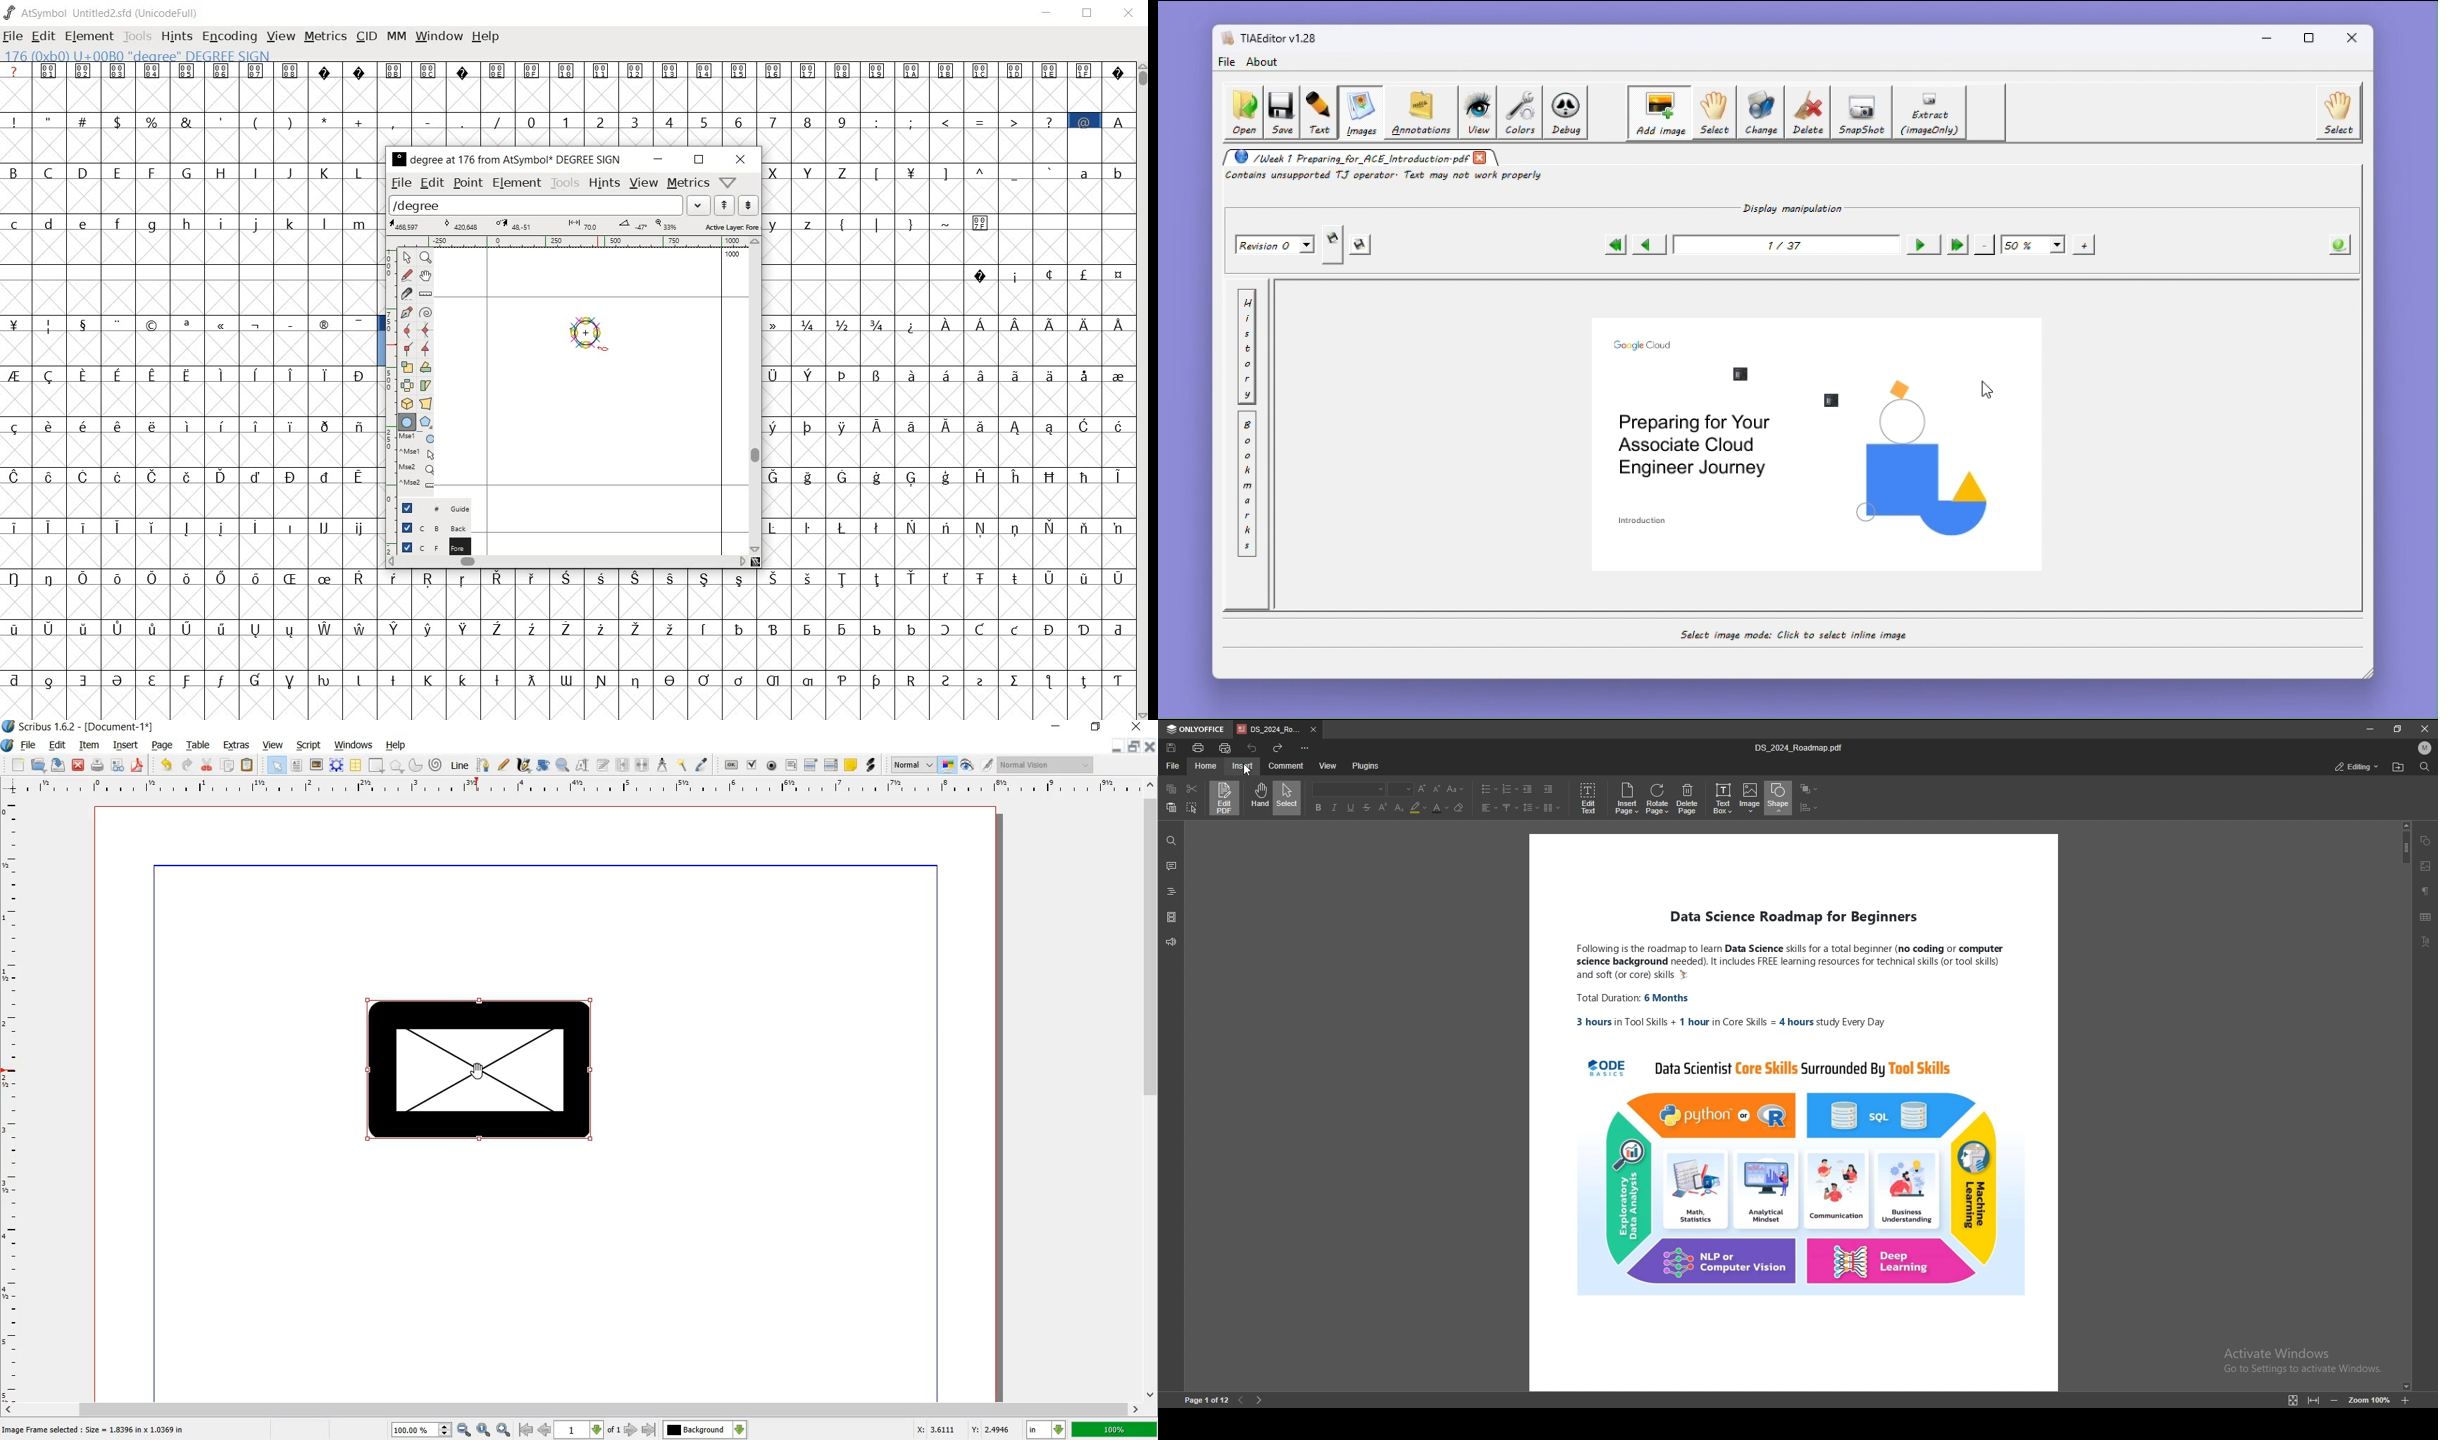 The height and width of the screenshot is (1456, 2464). Describe the element at coordinates (169, 70) in the screenshot. I see `unicode code points` at that location.